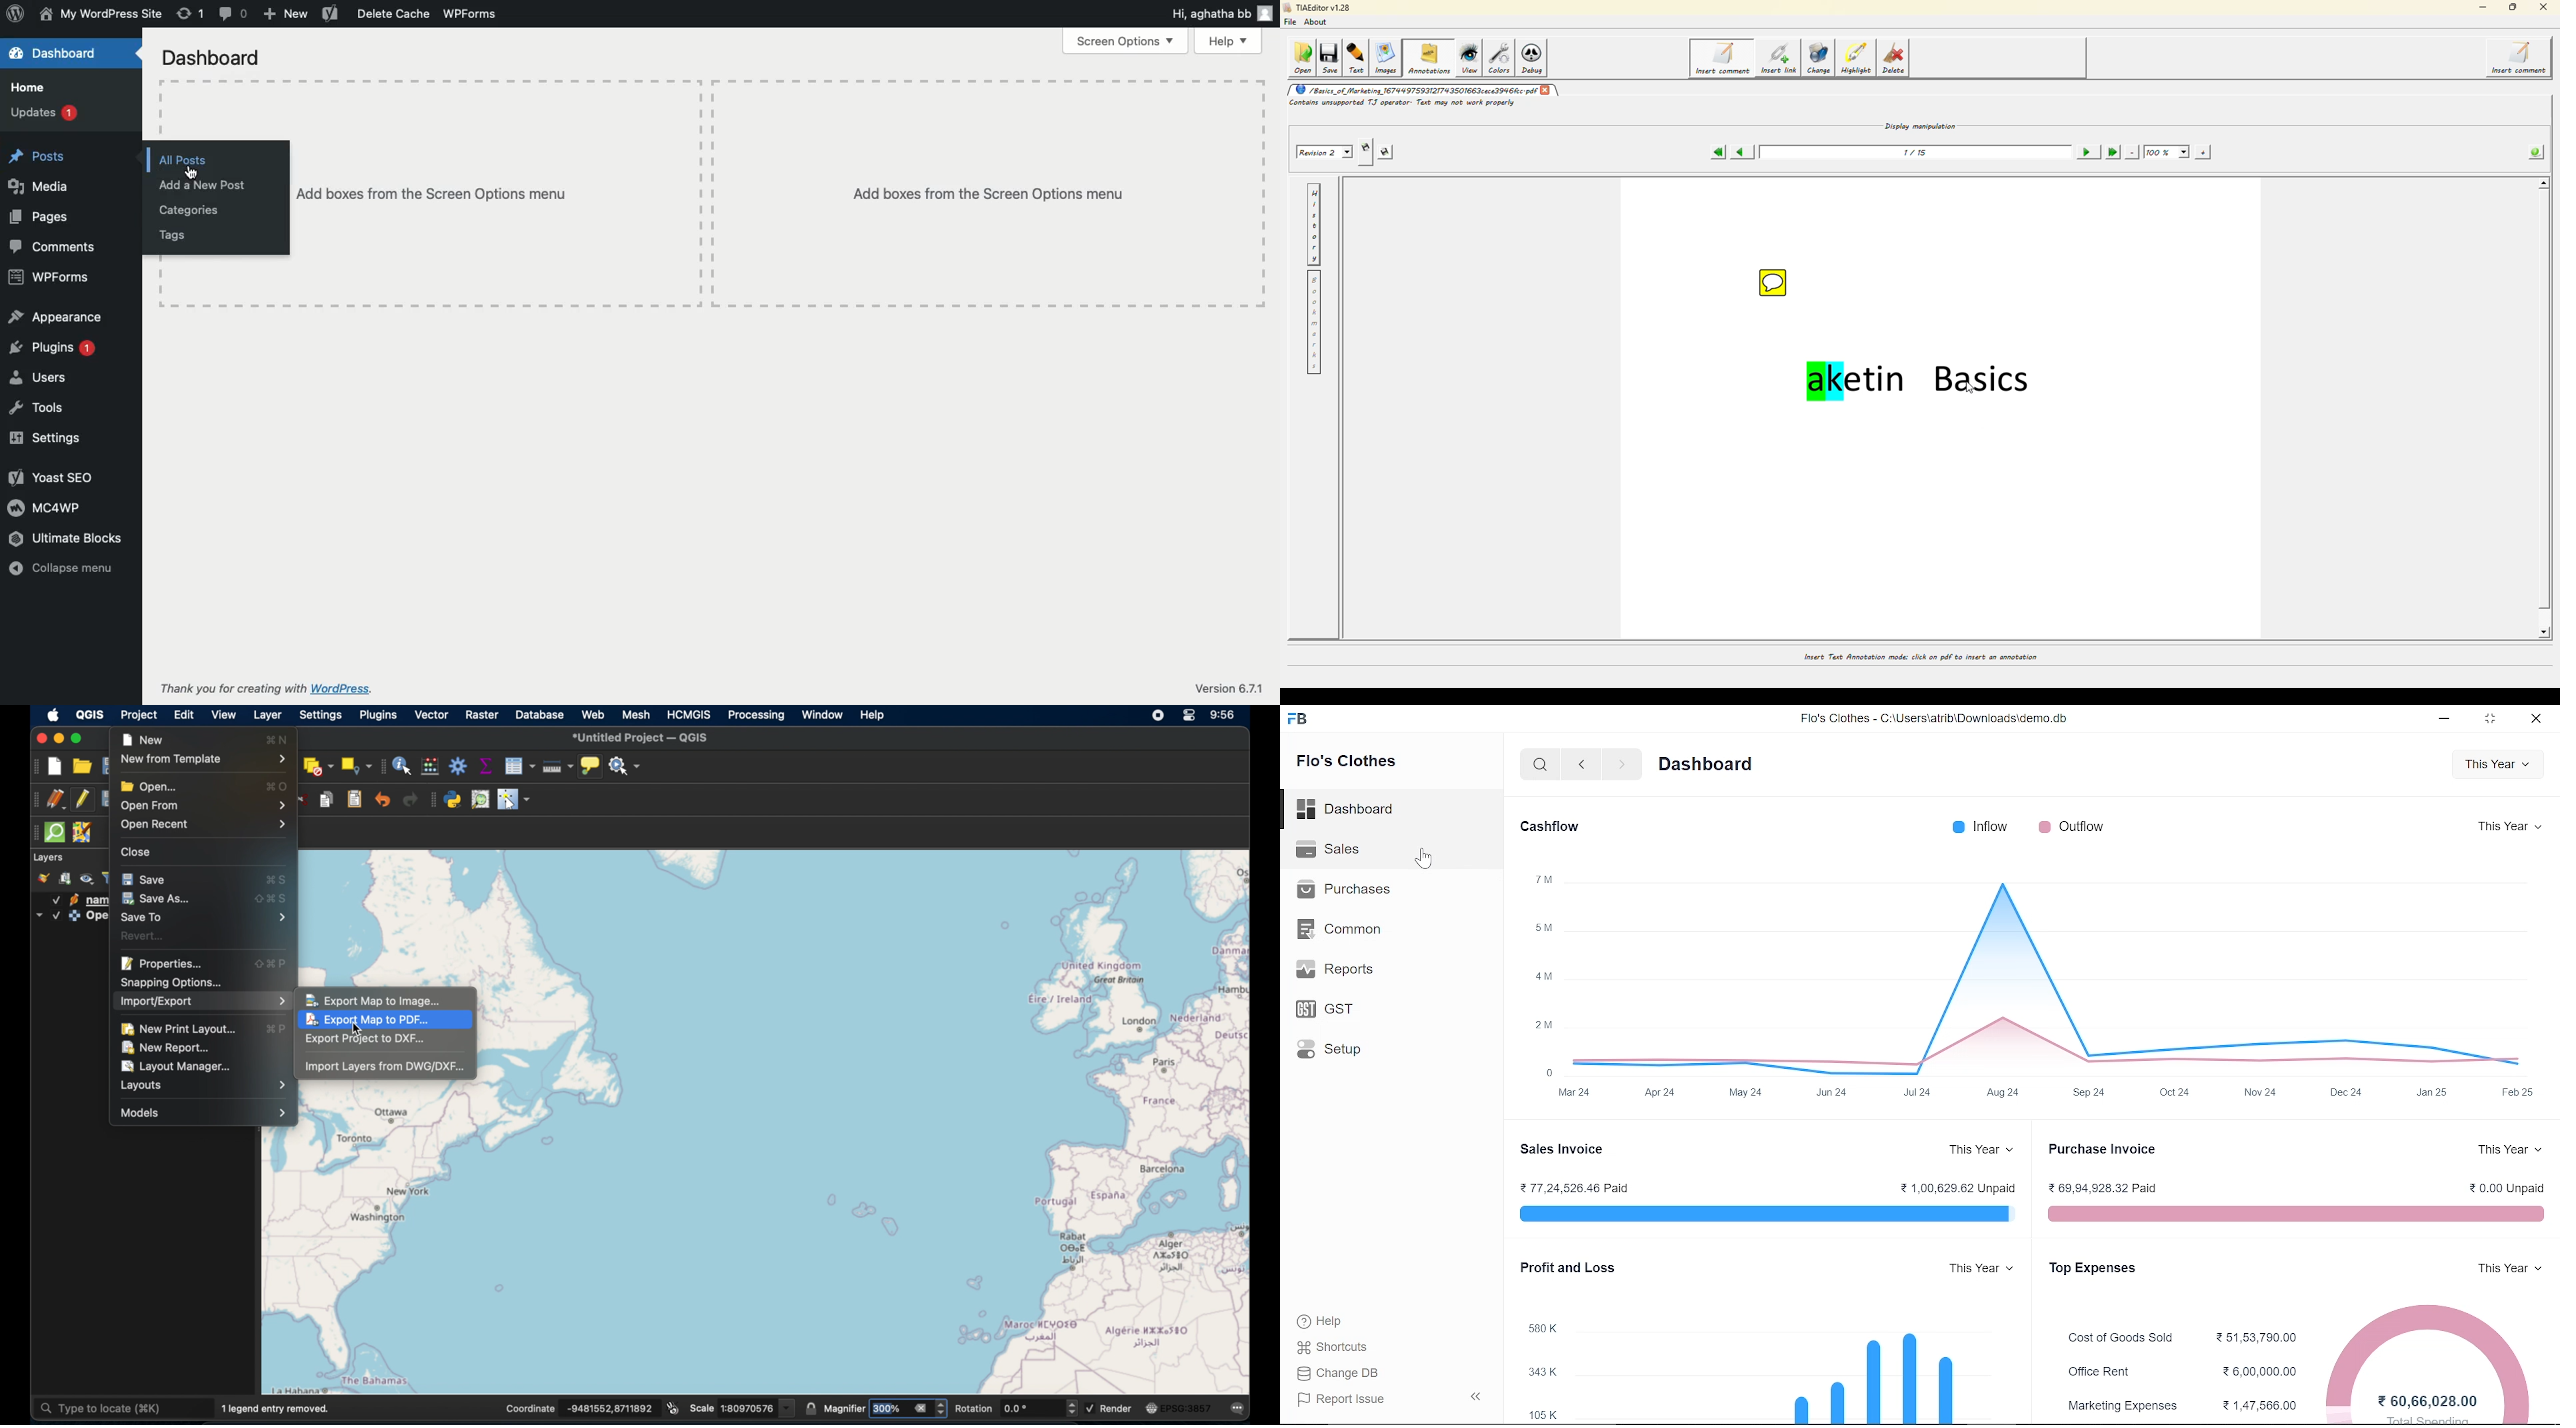 This screenshot has width=2576, height=1428. I want to click on undo, so click(382, 799).